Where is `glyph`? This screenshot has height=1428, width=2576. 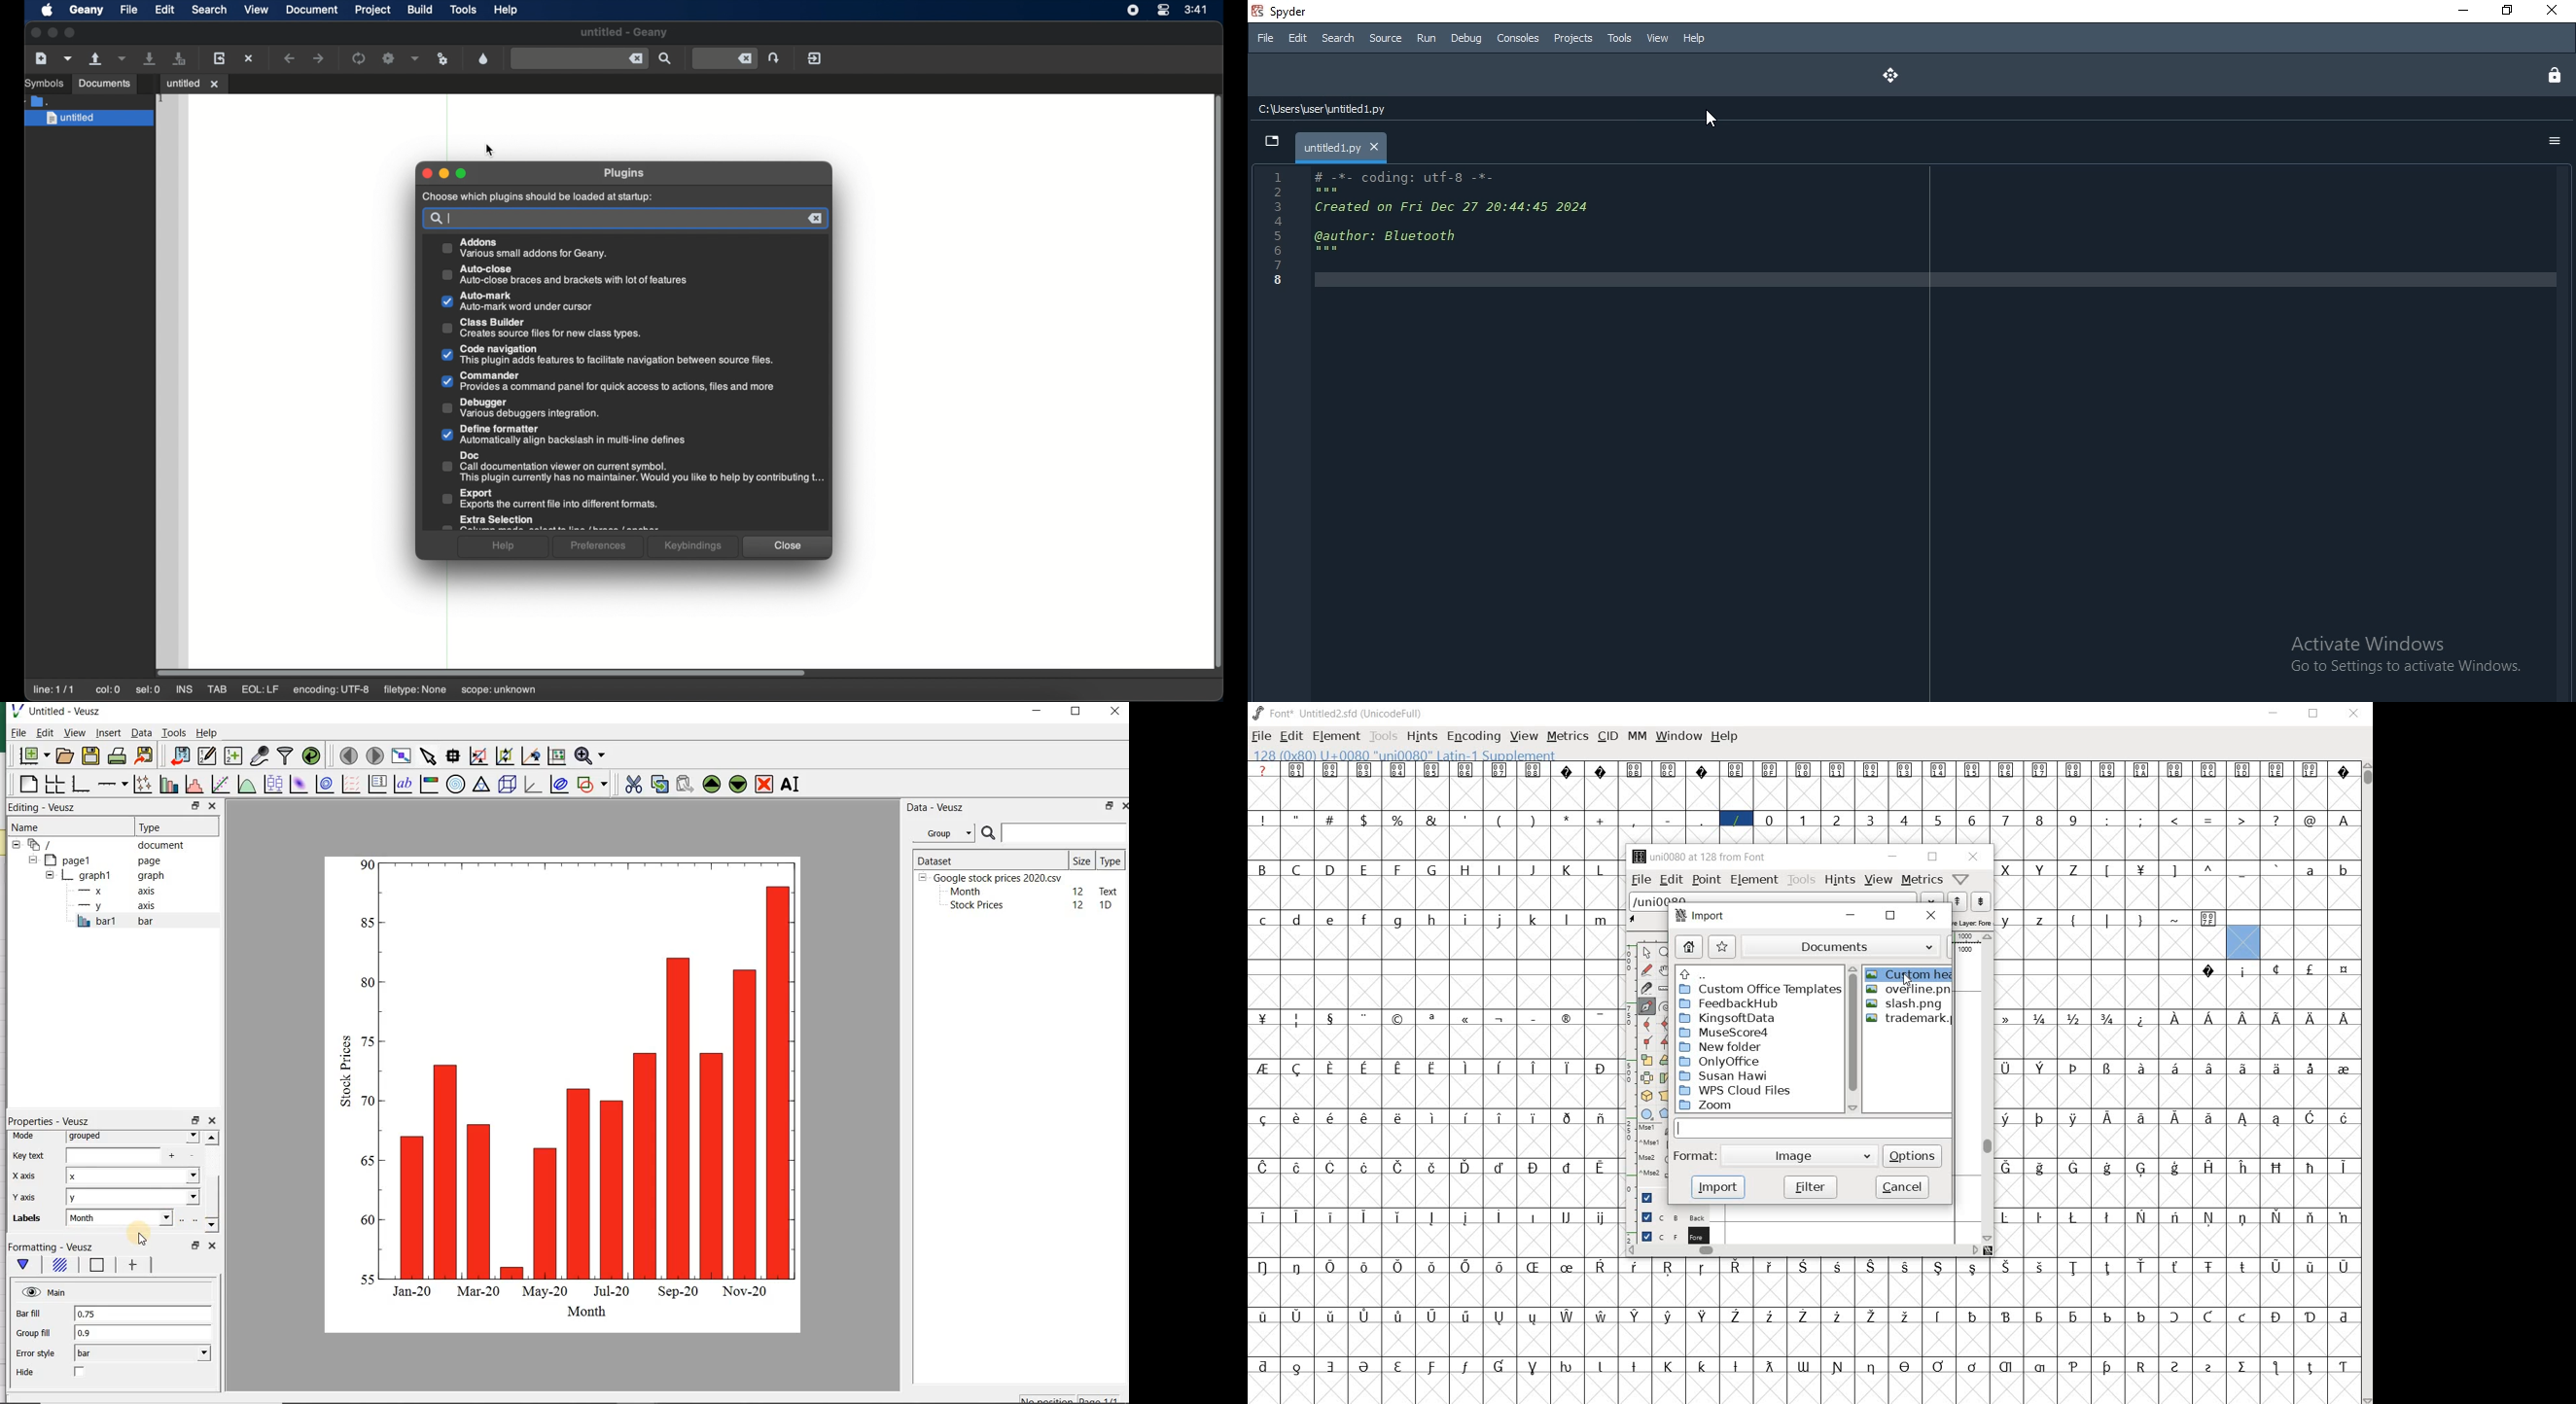 glyph is located at coordinates (1769, 770).